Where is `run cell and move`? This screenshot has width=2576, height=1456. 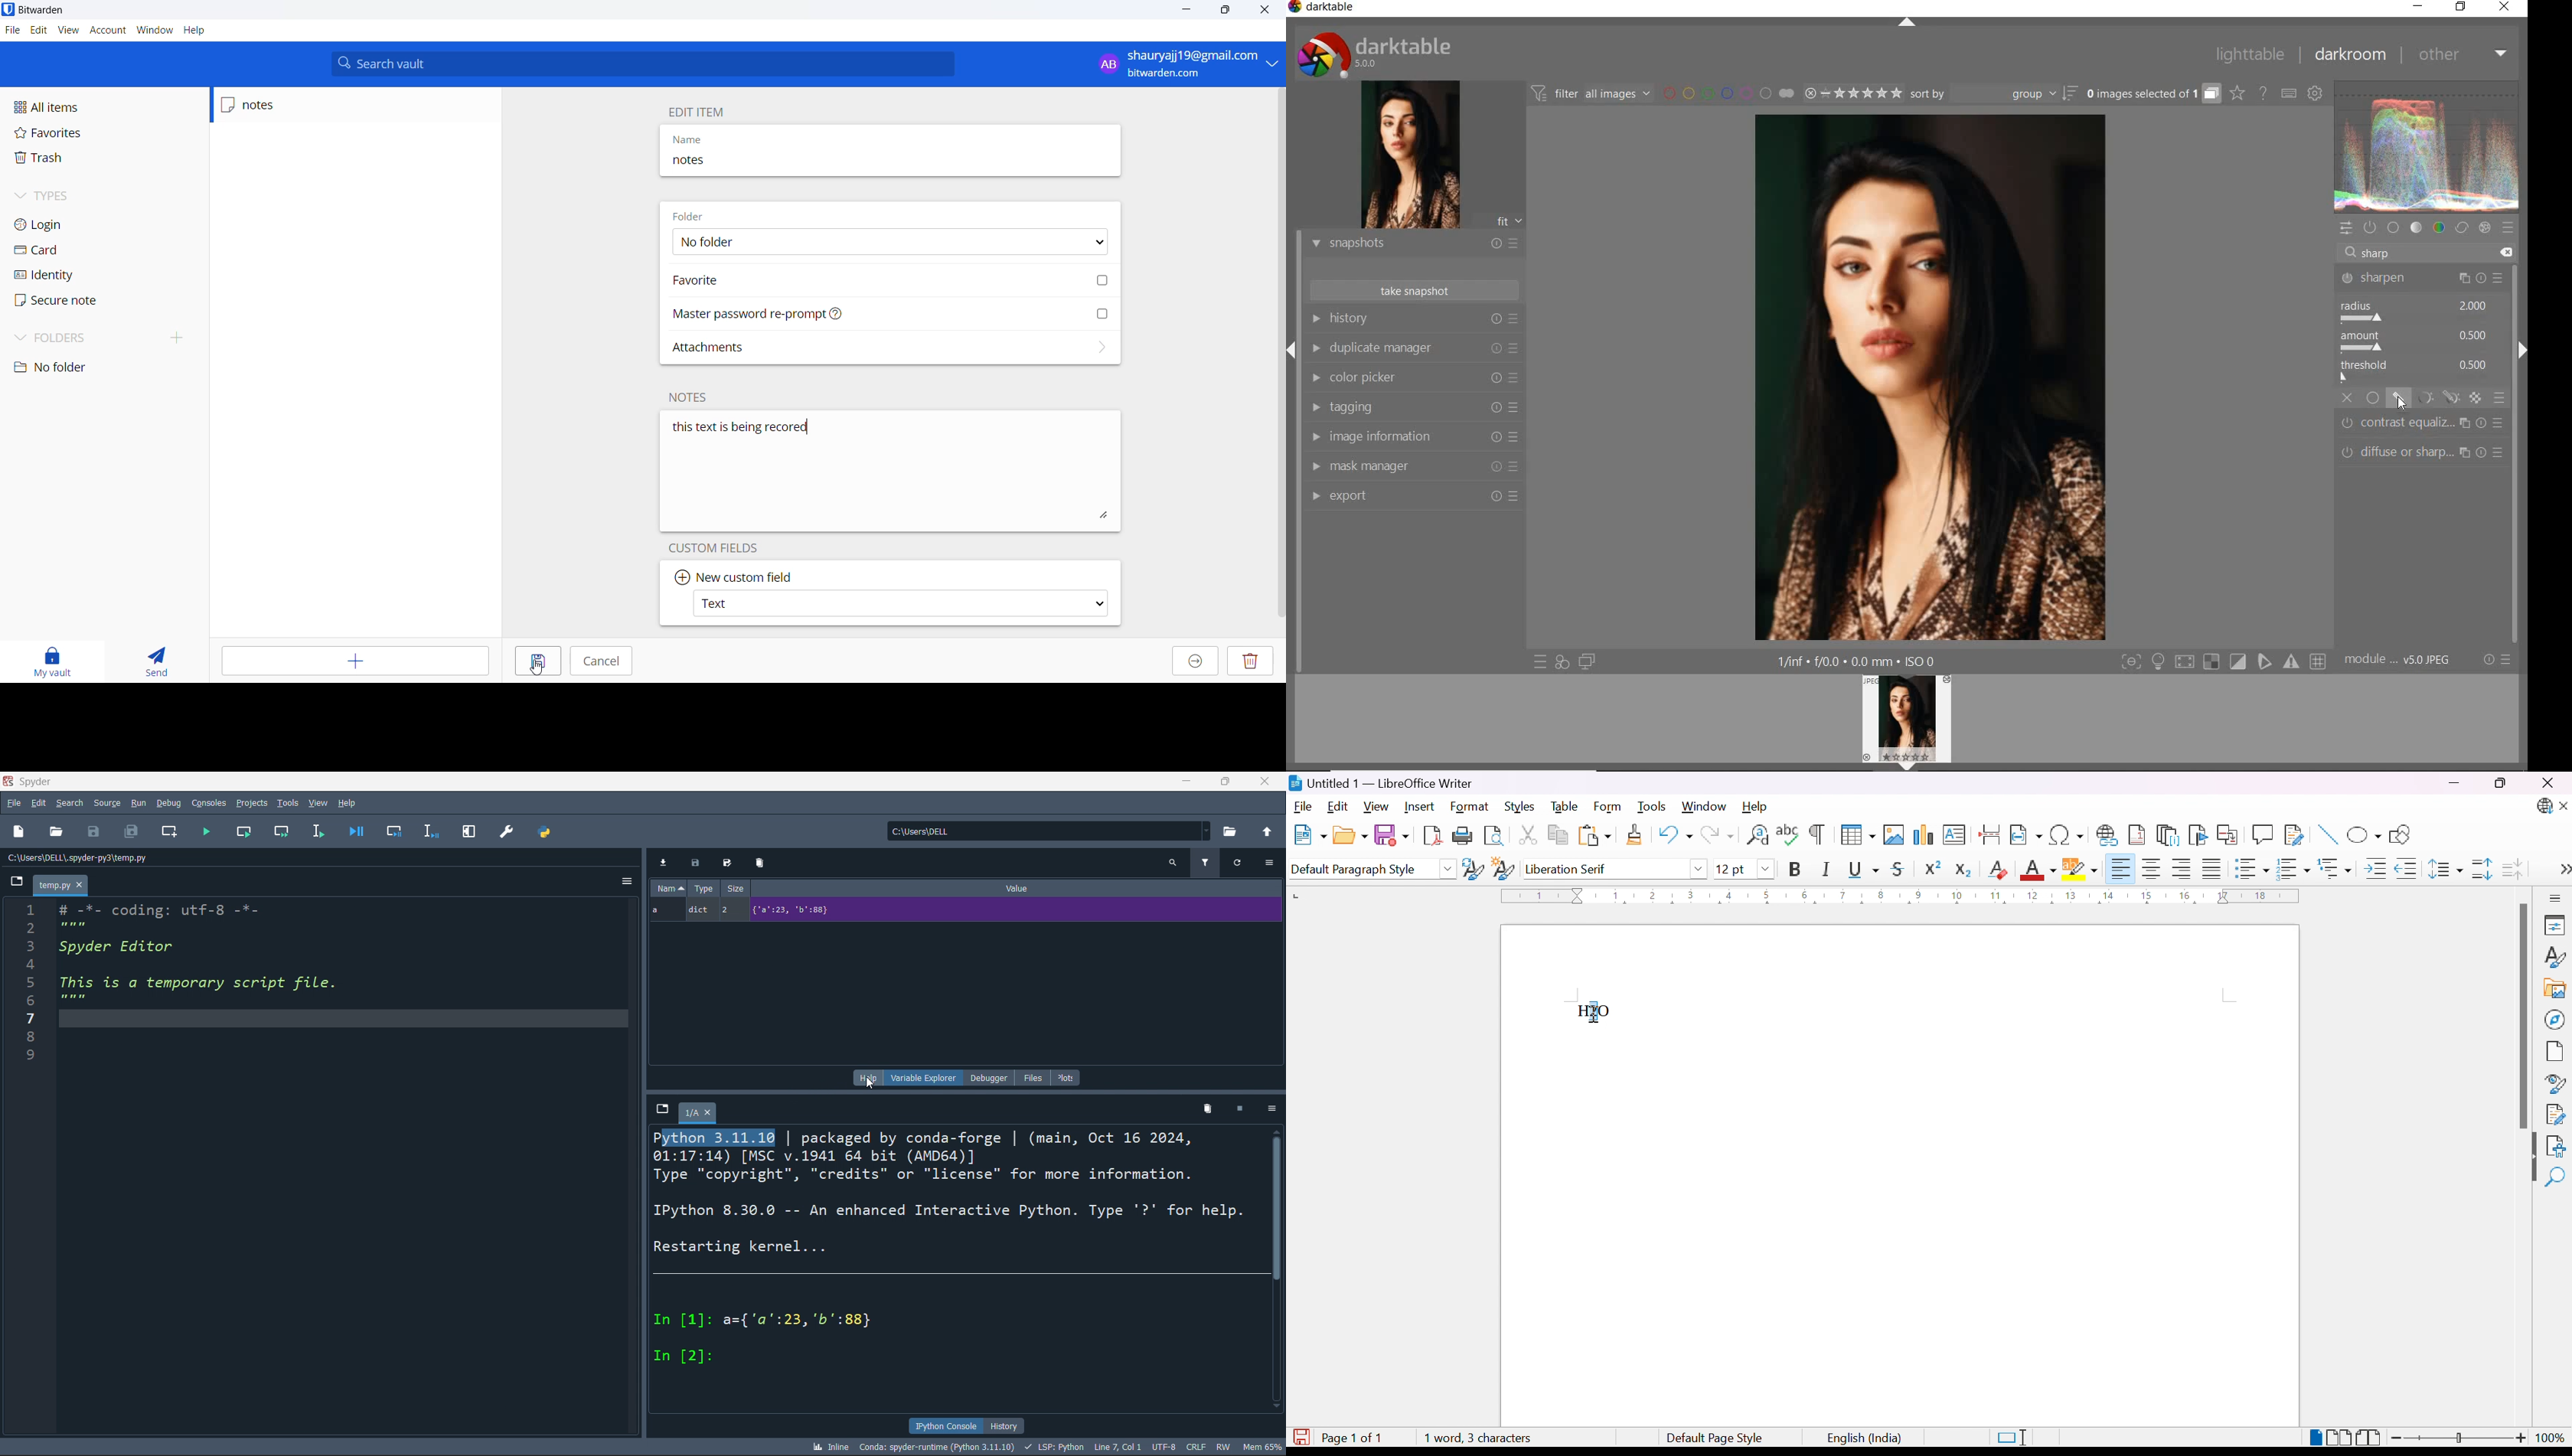
run cell and move is located at coordinates (281, 831).